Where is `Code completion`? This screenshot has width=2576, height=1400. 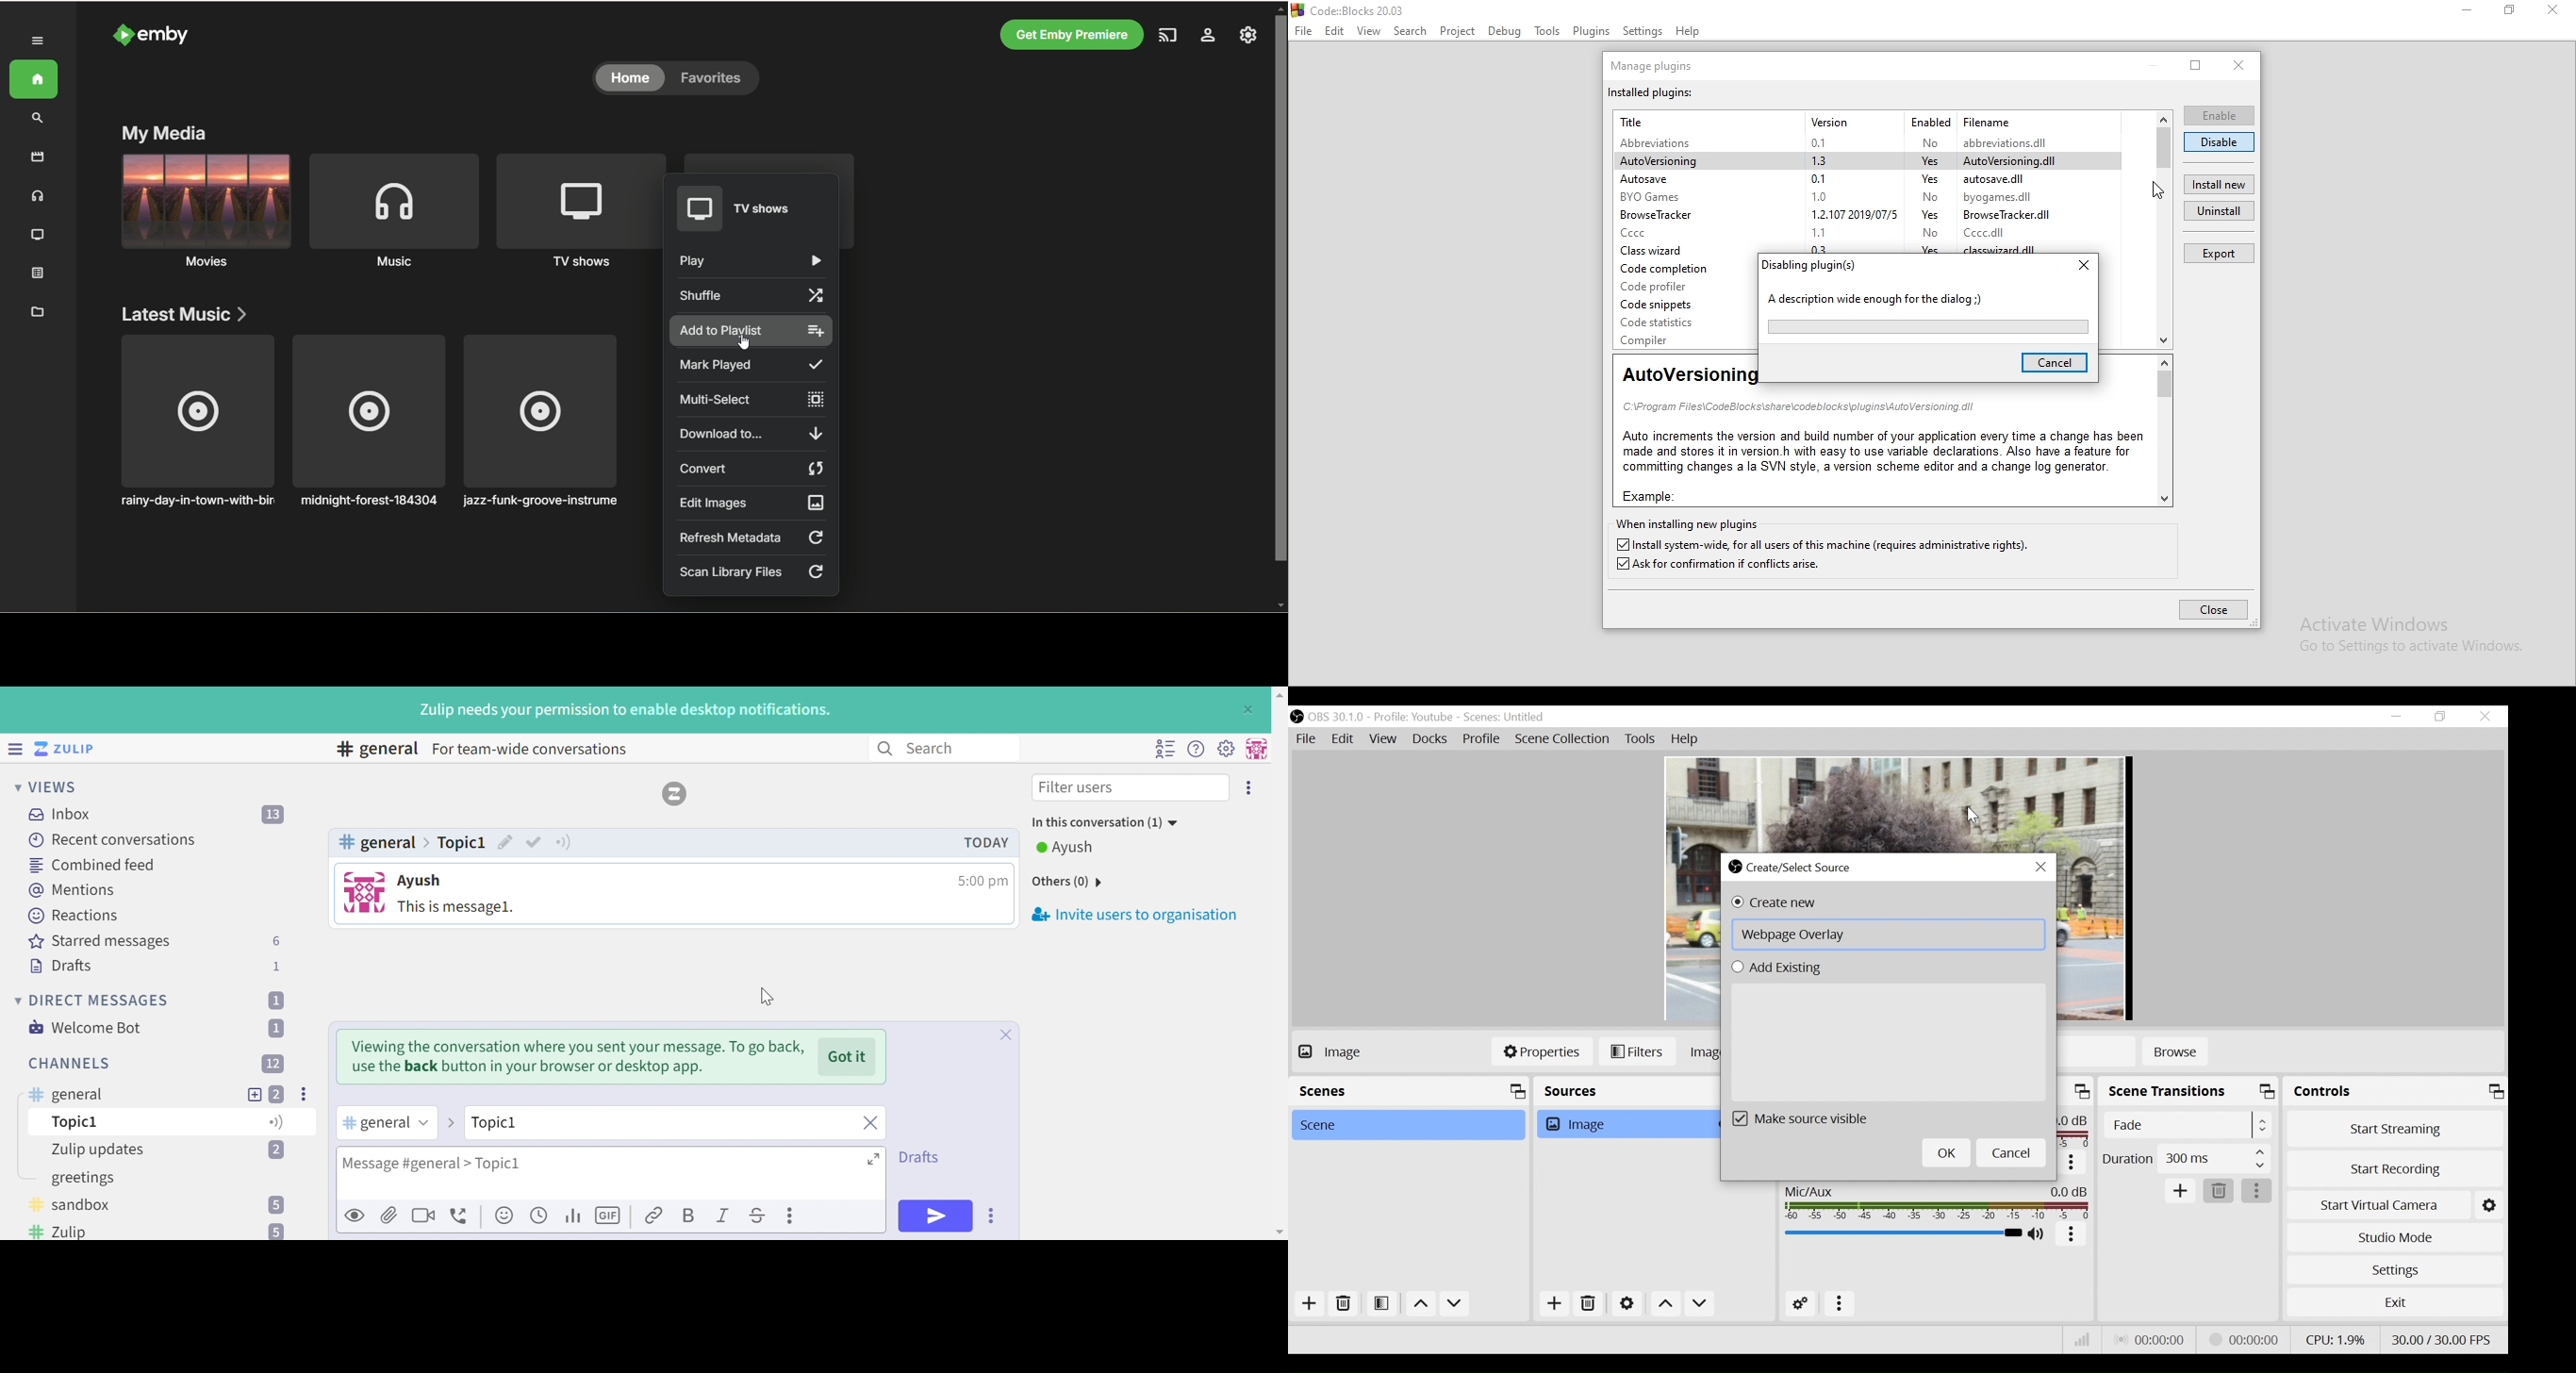 Code completion is located at coordinates (1669, 269).